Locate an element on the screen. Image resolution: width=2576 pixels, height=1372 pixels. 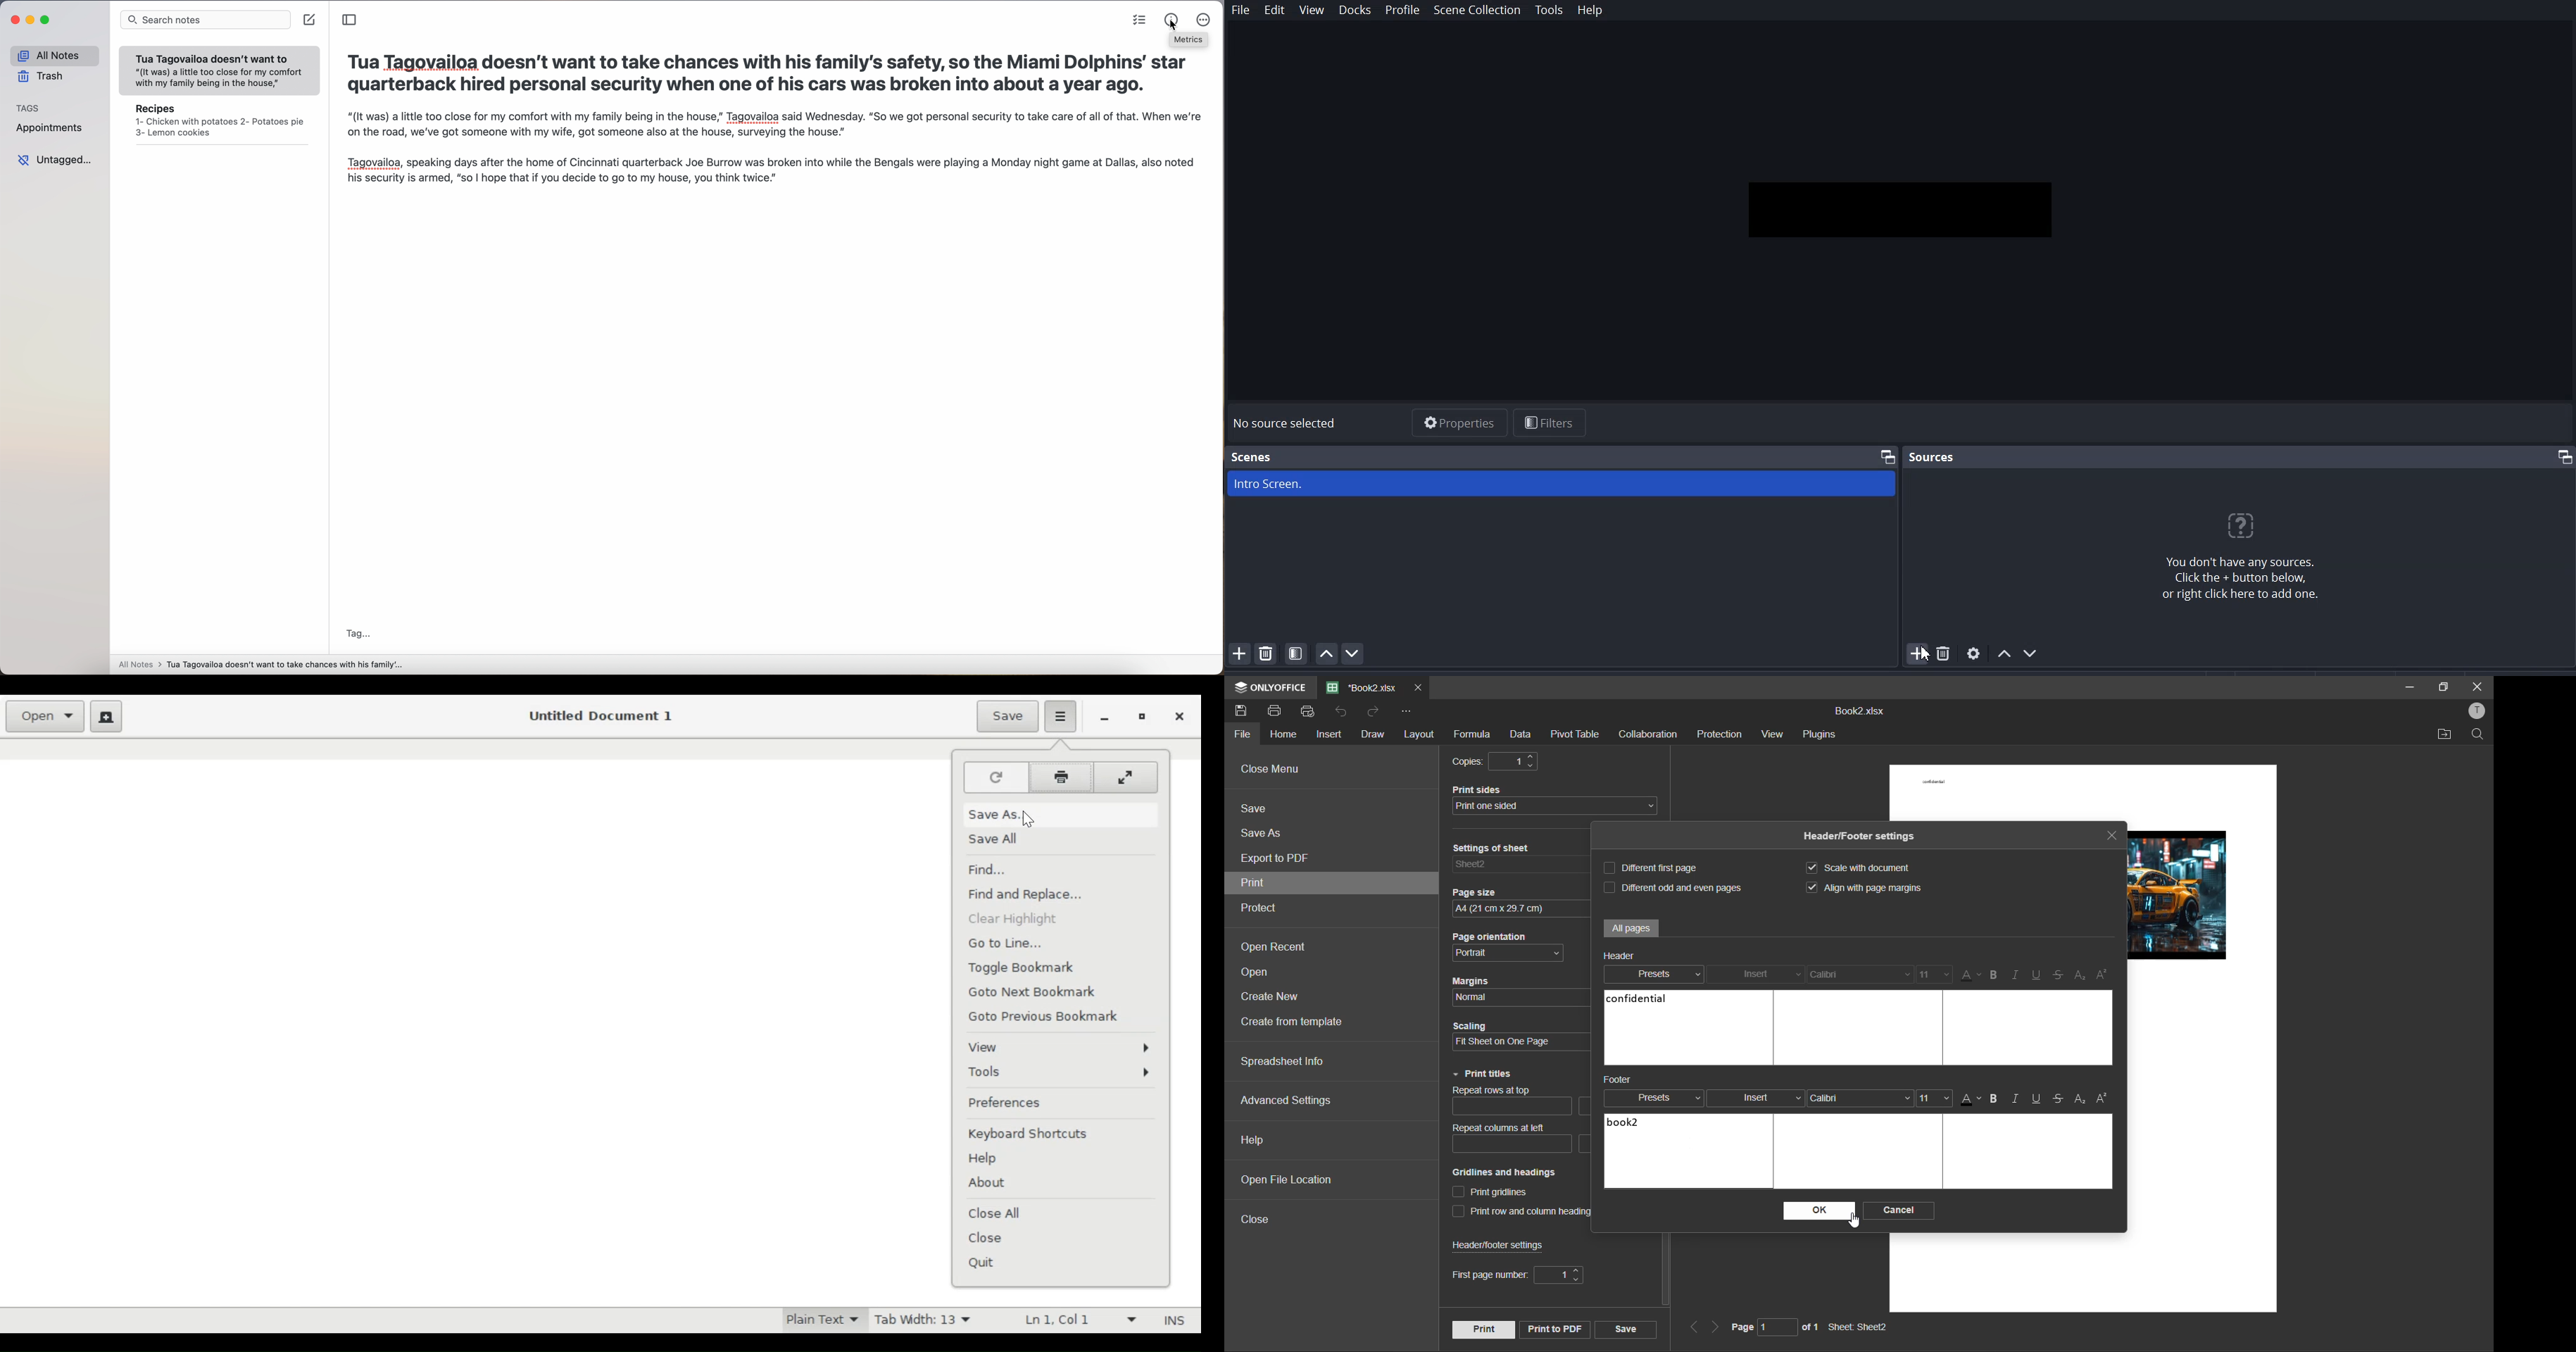
Insert Mode is located at coordinates (1172, 1321).